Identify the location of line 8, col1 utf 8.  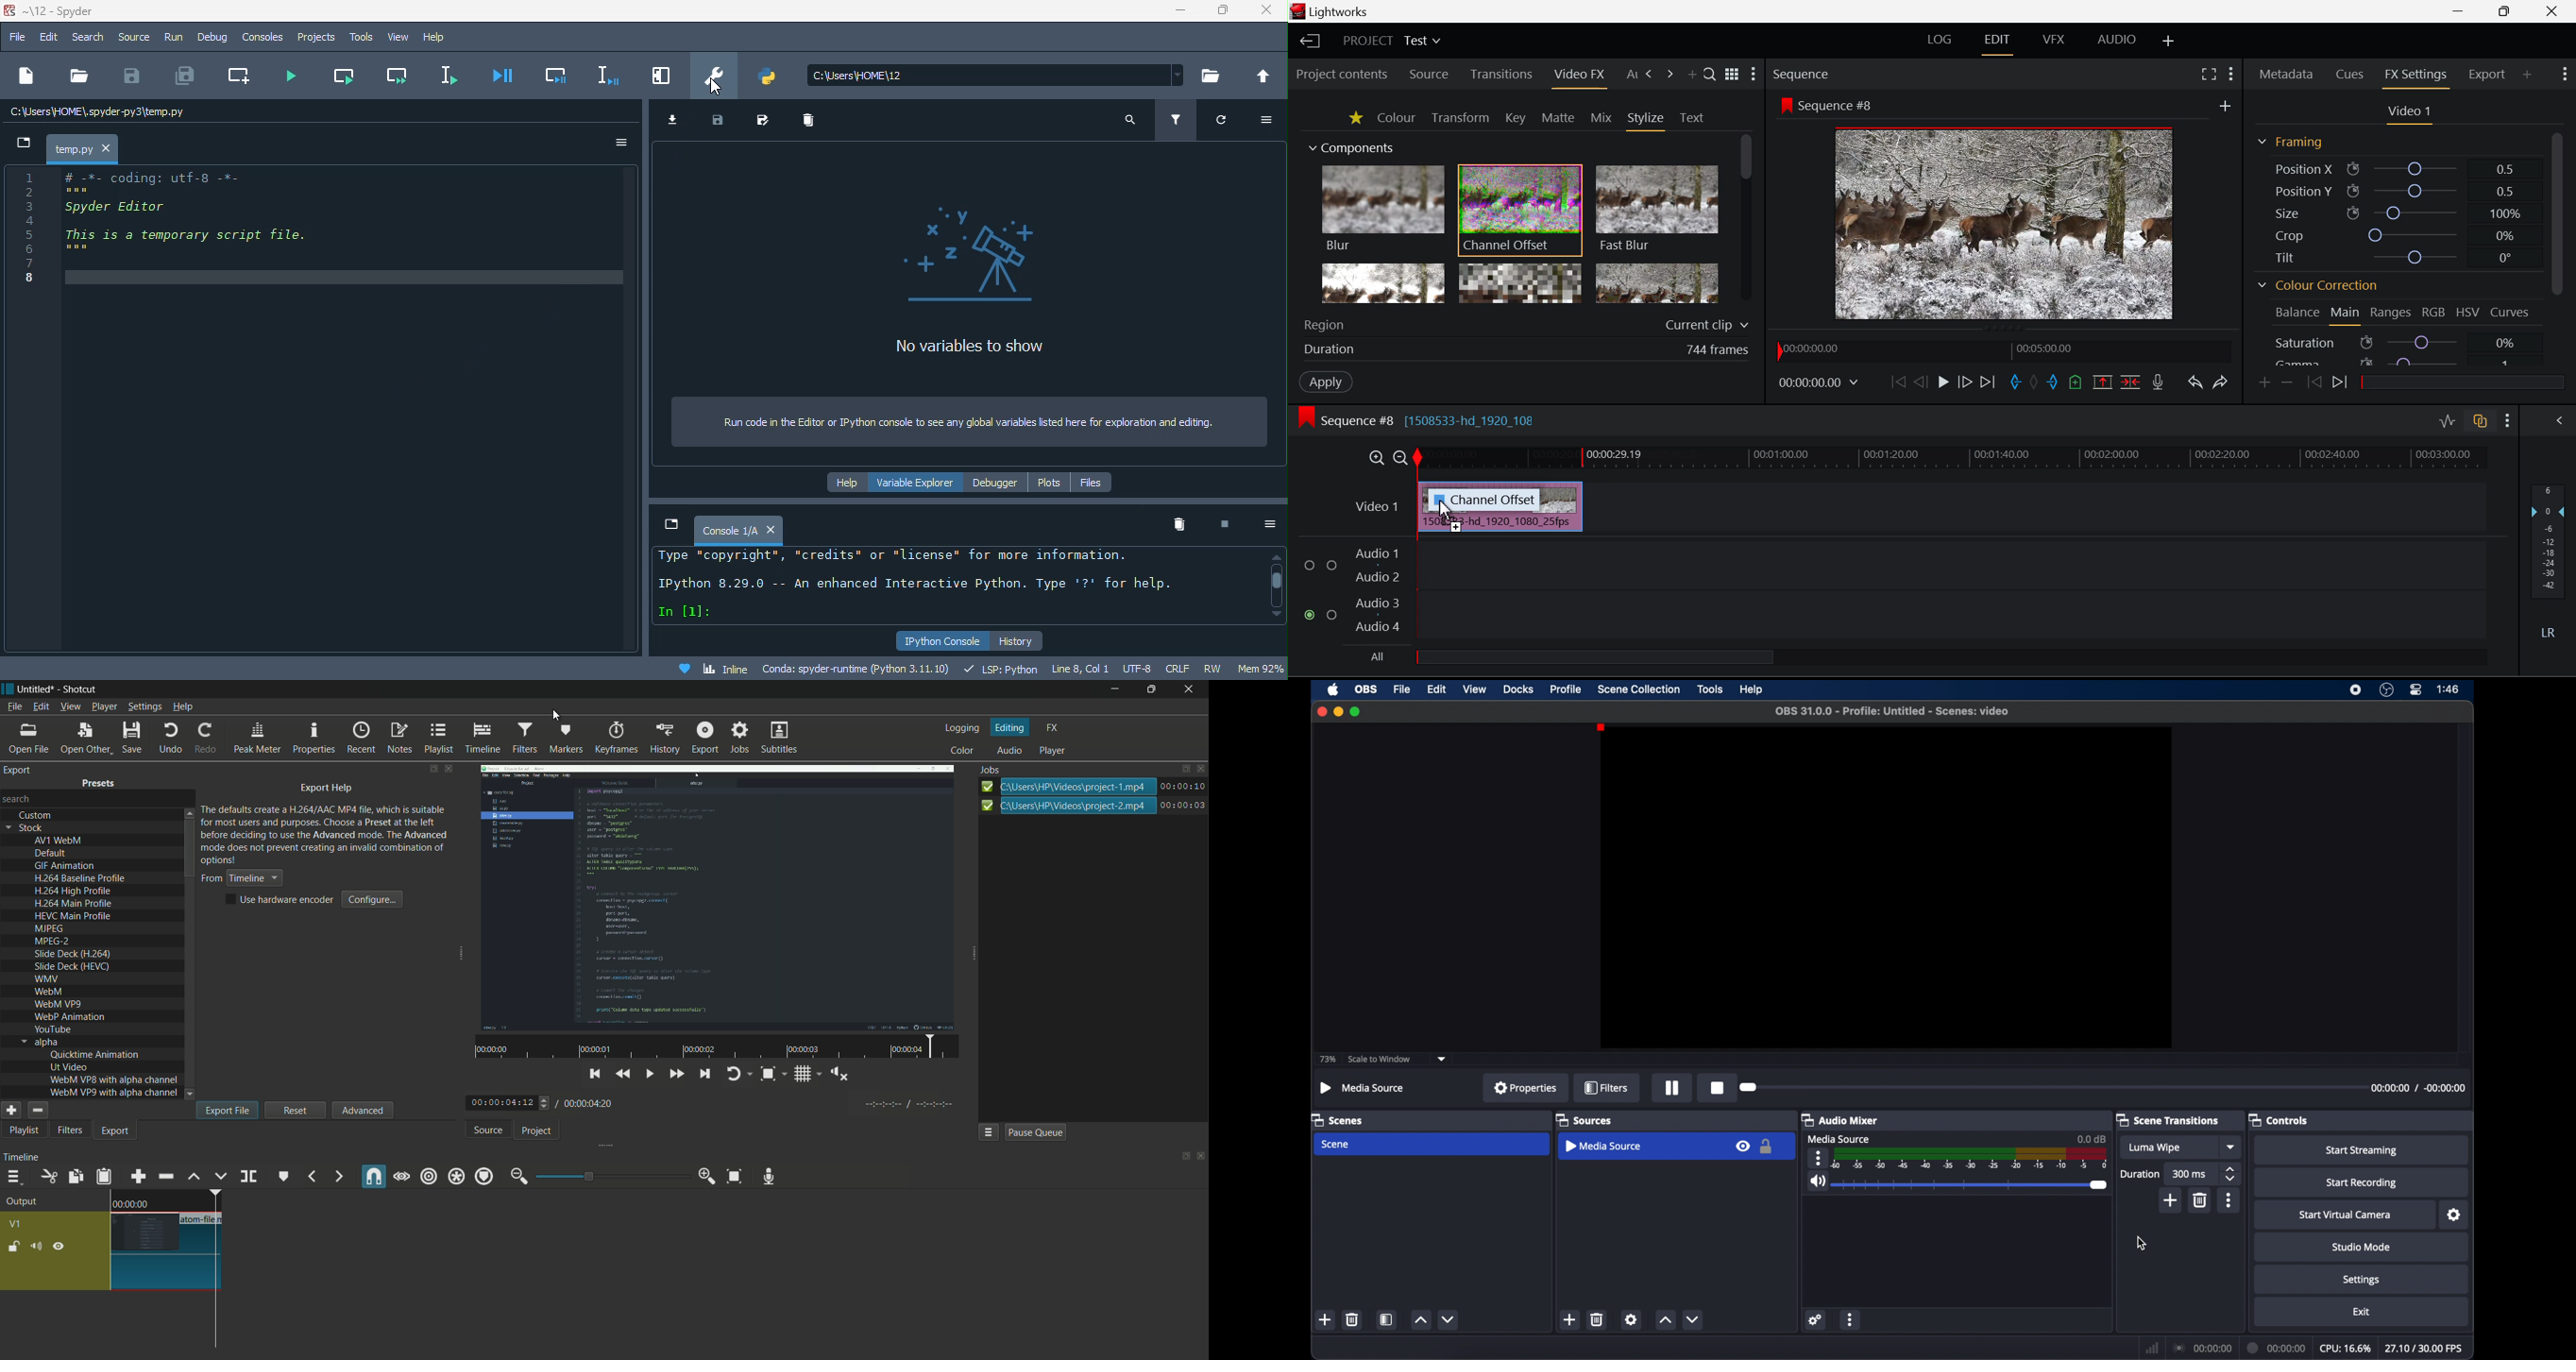
(1104, 669).